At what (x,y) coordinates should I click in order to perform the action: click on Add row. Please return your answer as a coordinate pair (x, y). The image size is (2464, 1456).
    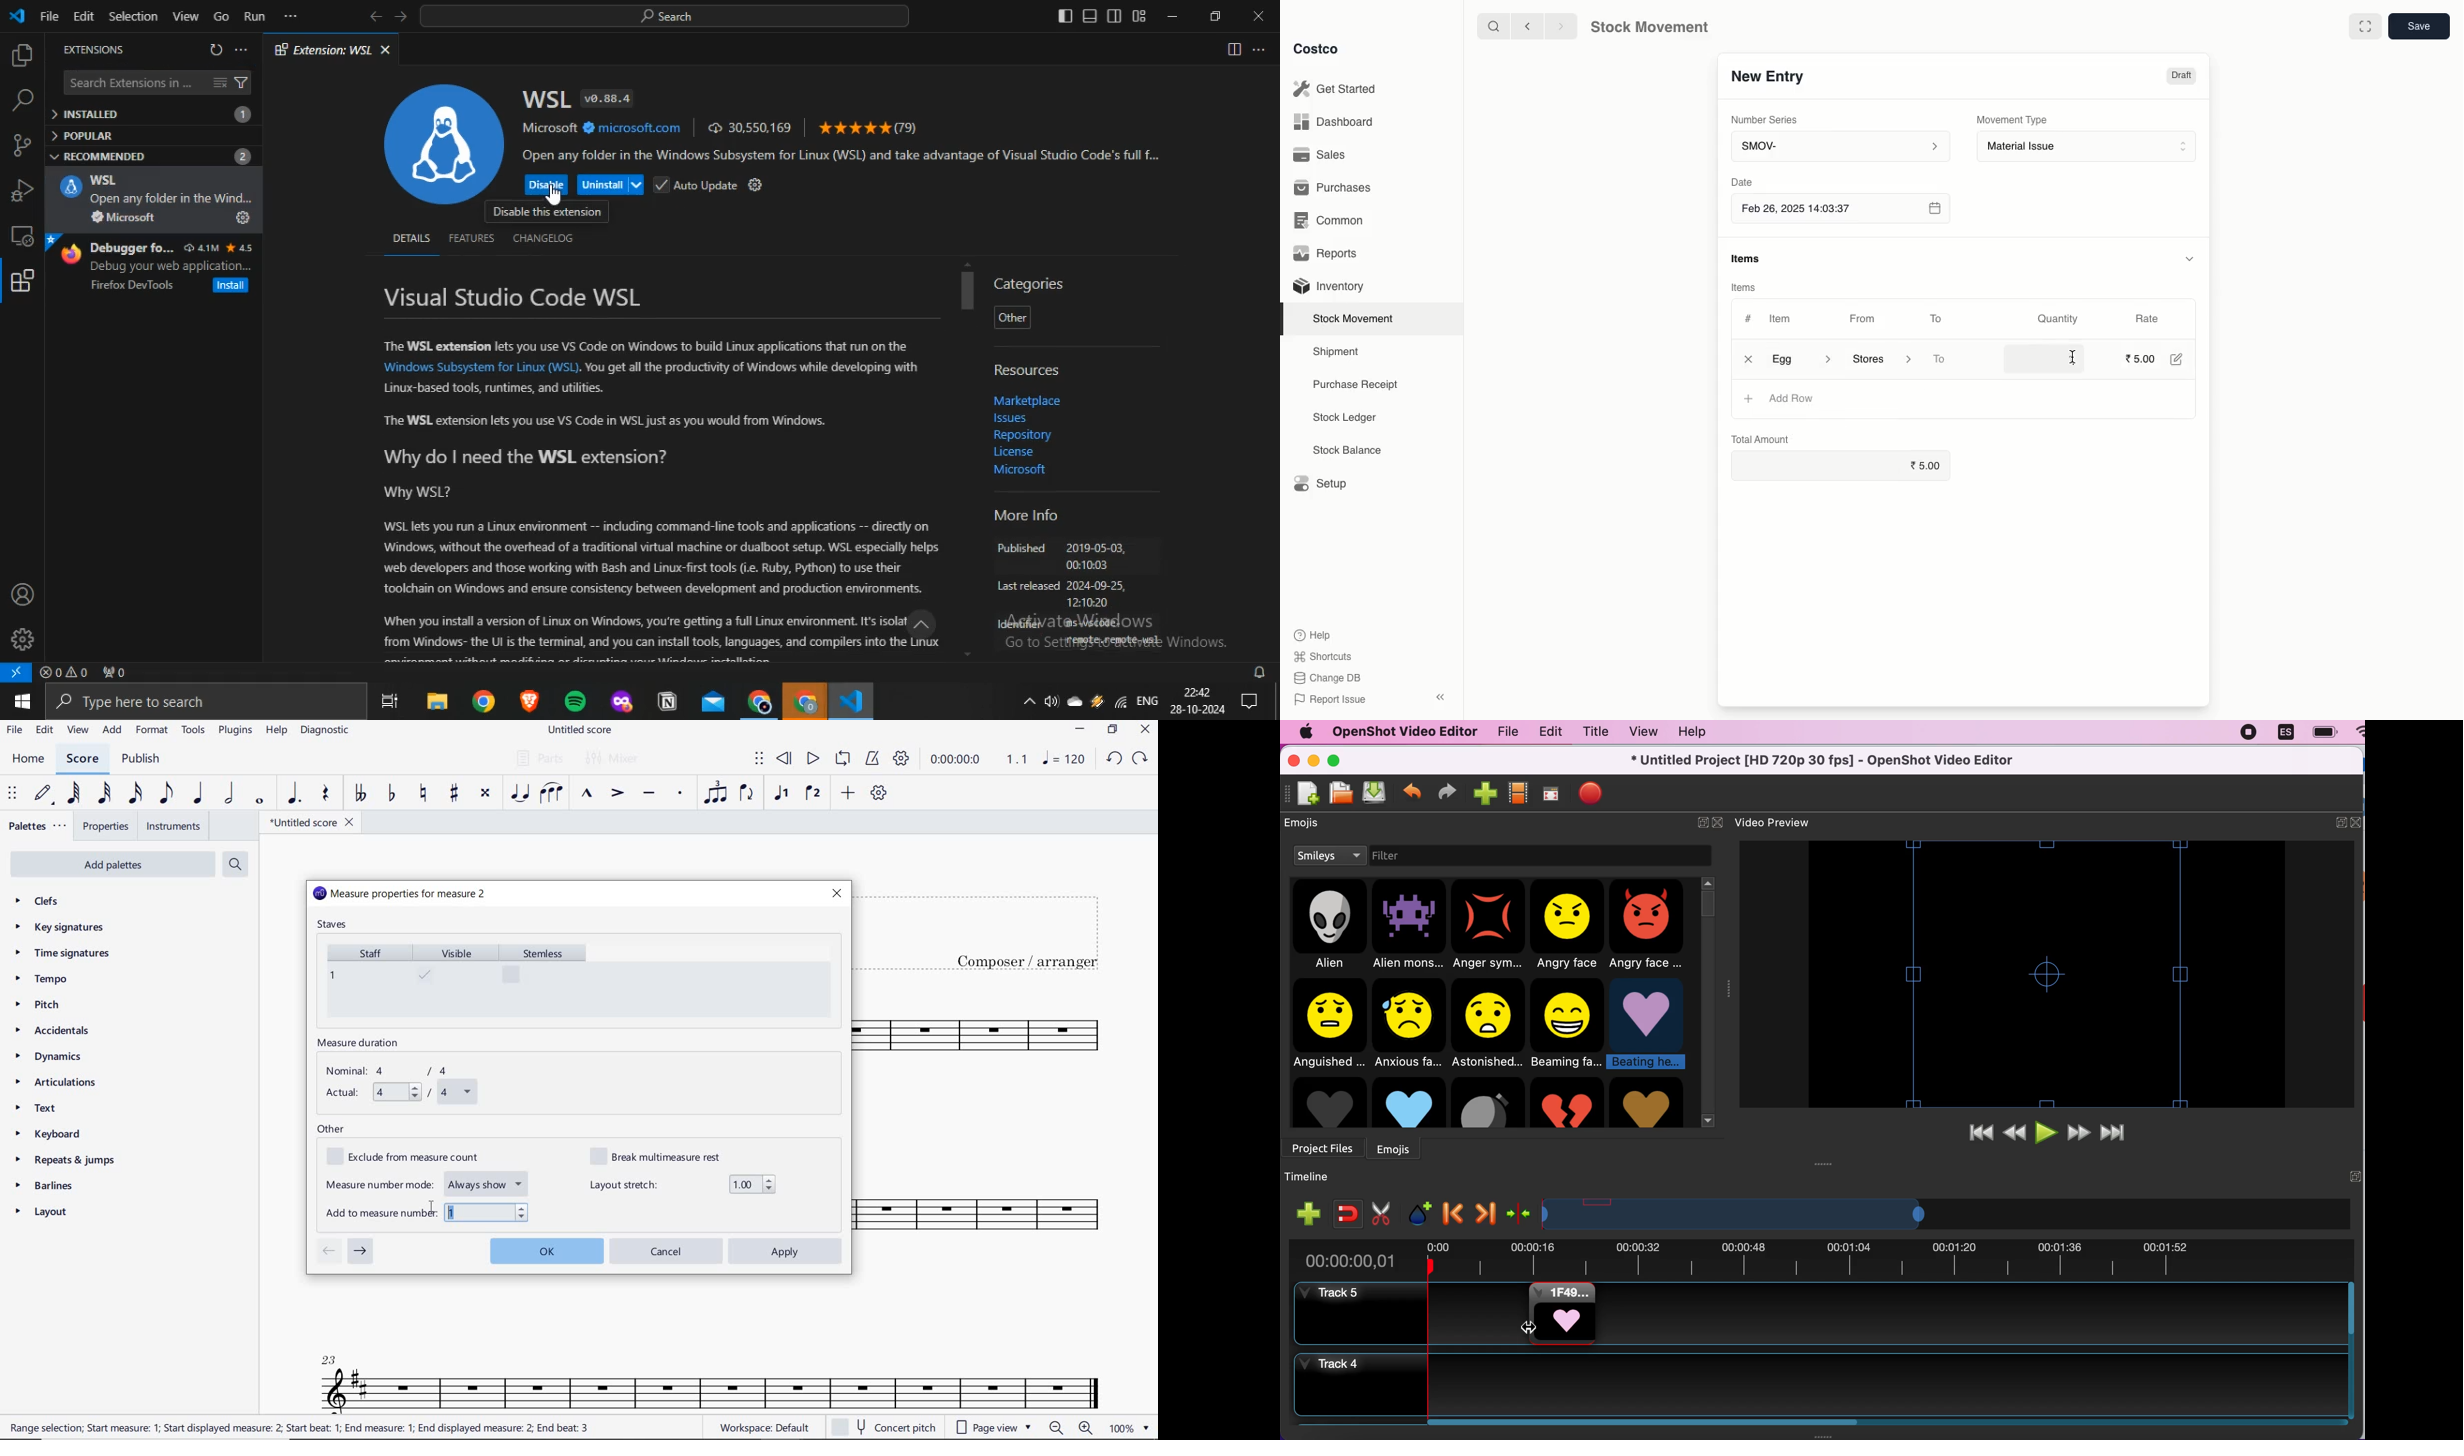
    Looking at the image, I should click on (1790, 399).